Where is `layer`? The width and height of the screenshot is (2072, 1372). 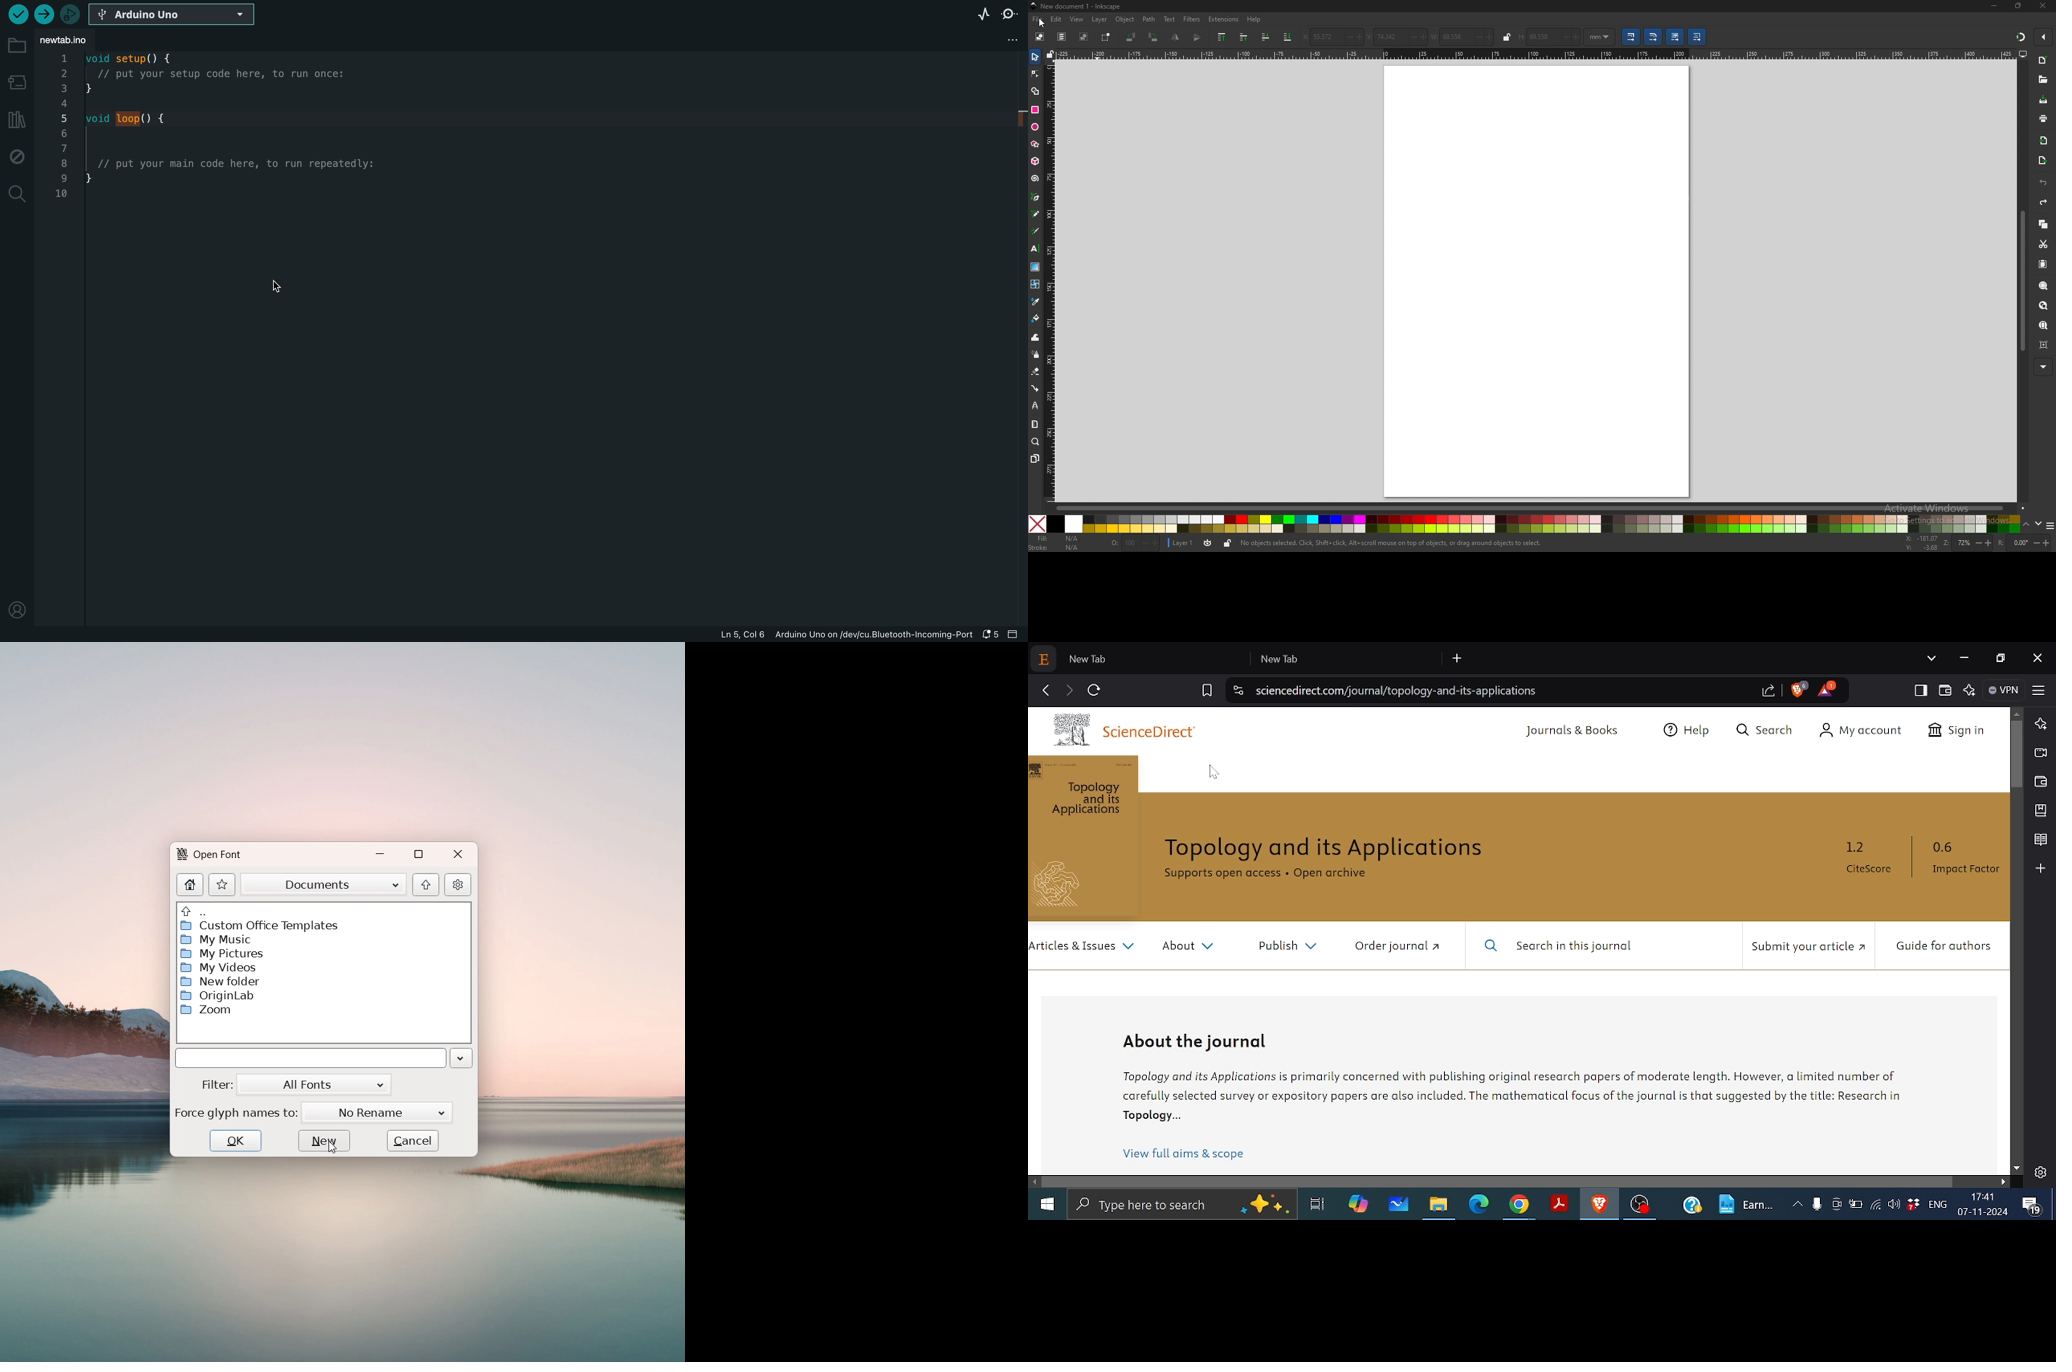 layer is located at coordinates (1101, 20).